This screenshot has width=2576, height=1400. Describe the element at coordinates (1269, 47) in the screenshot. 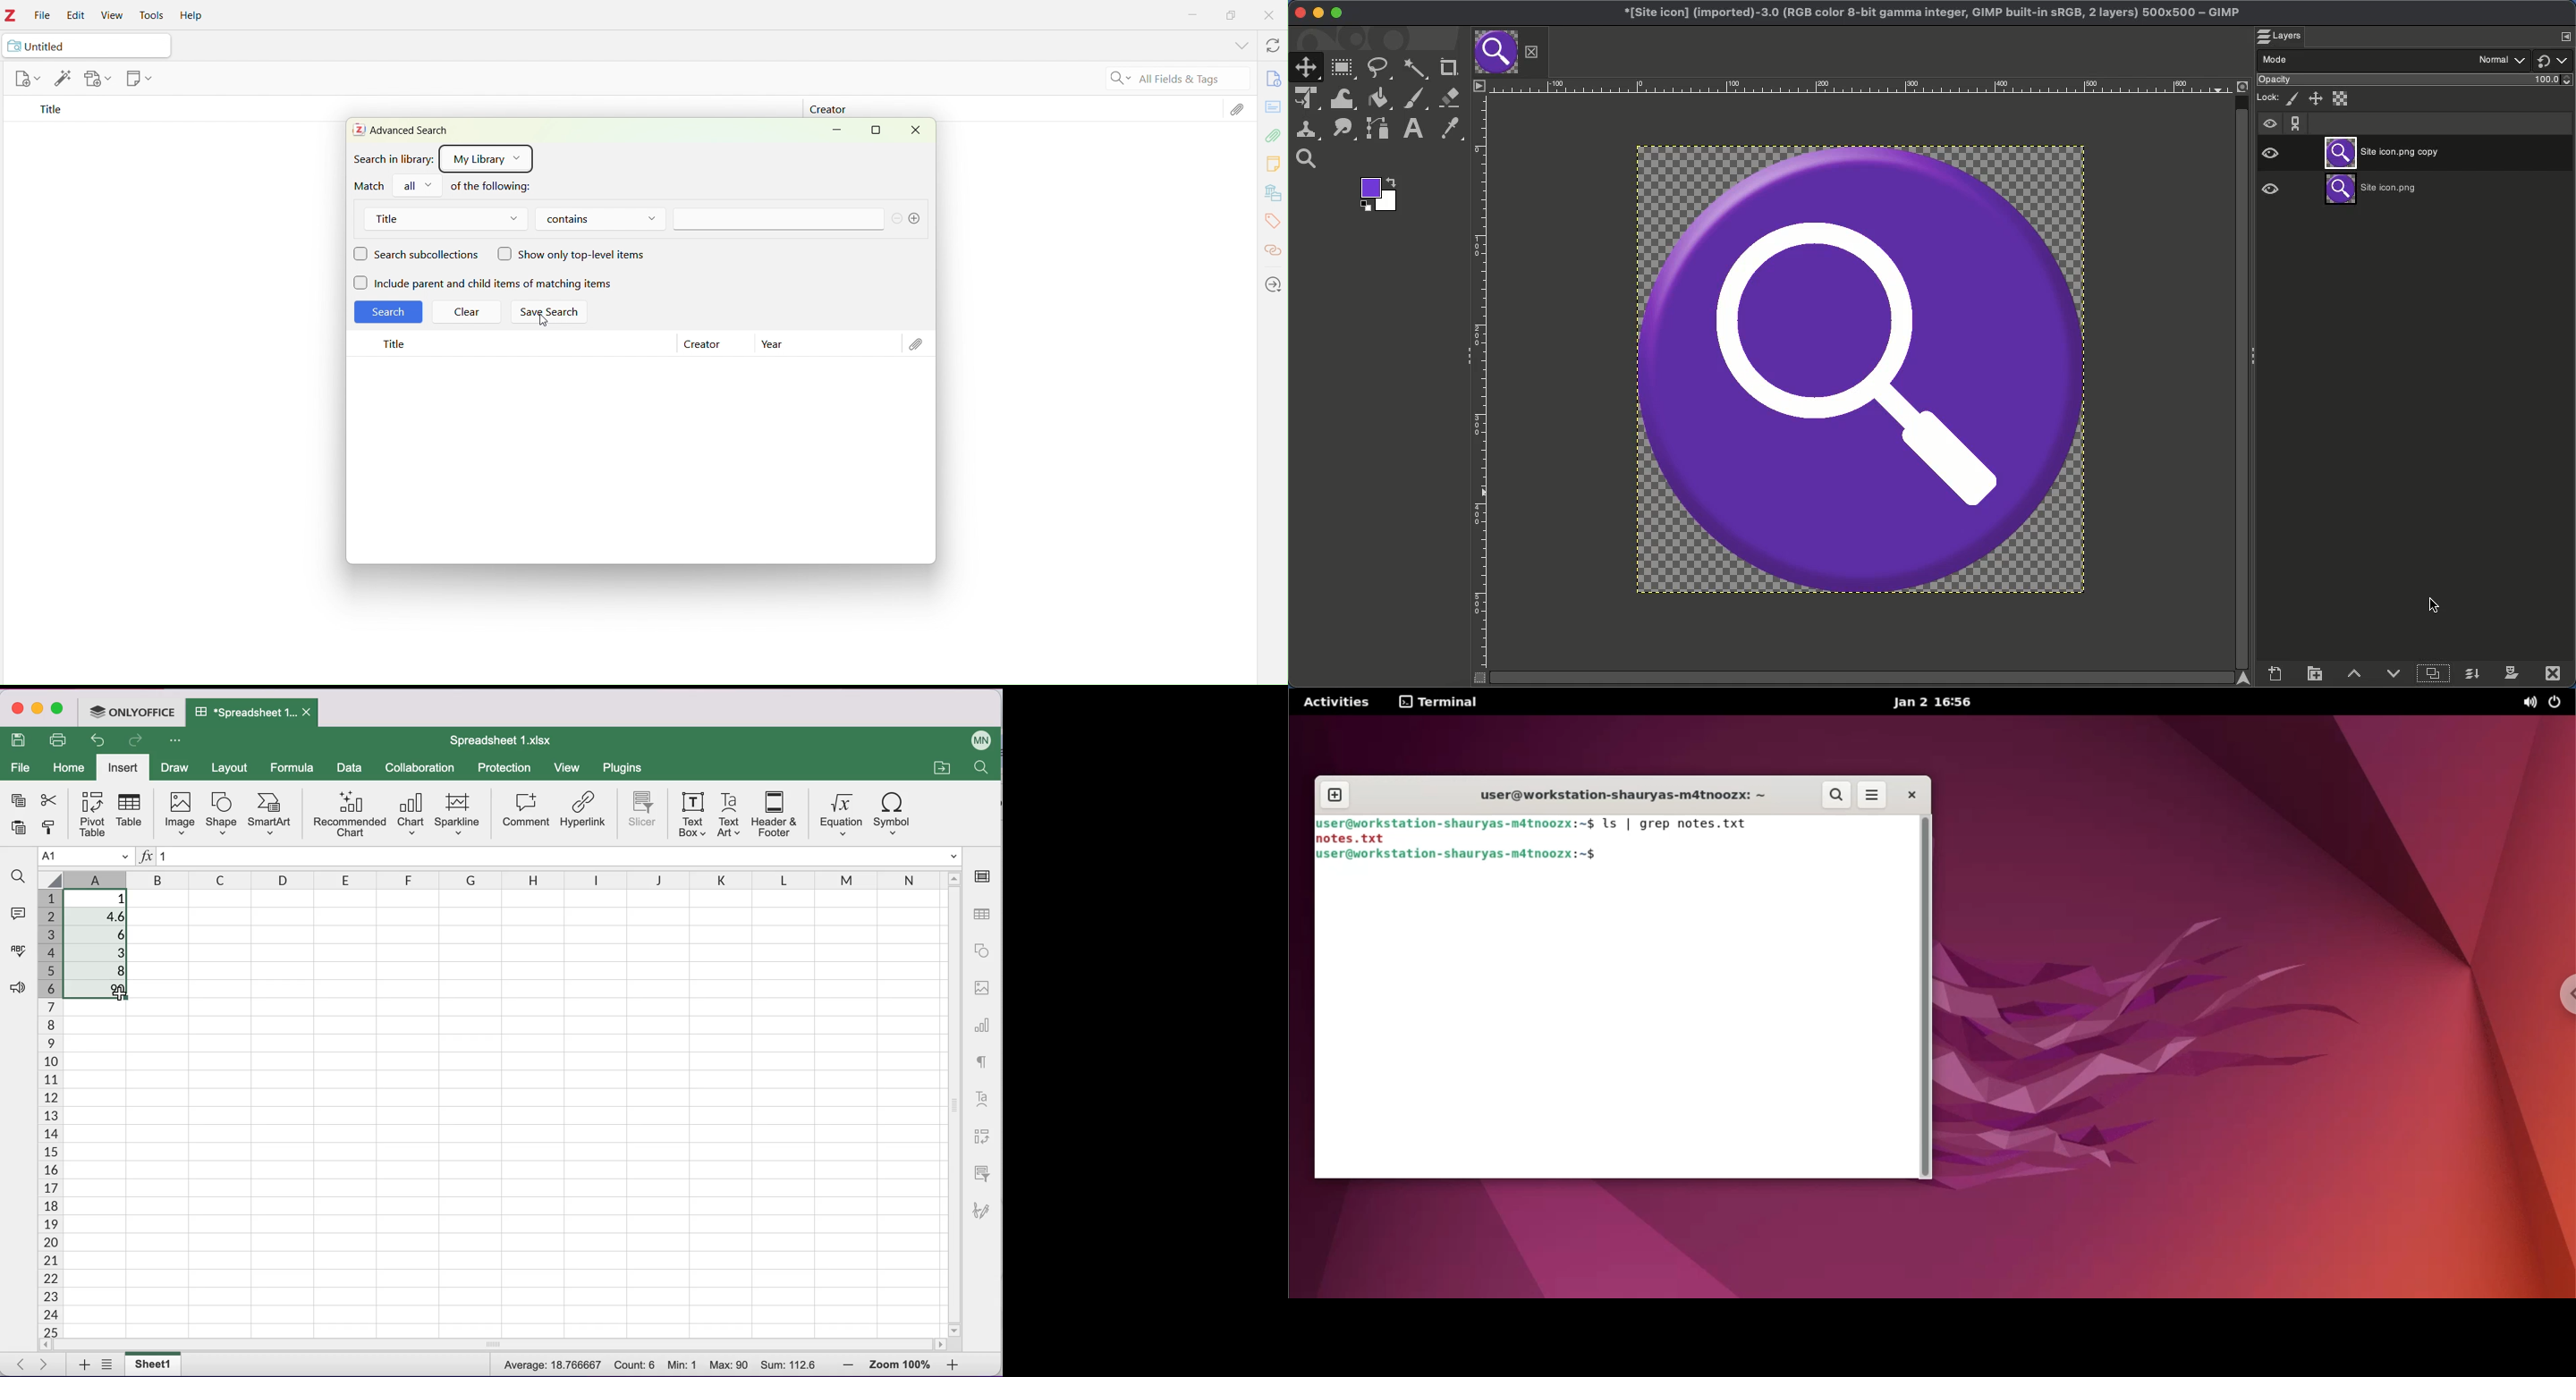

I see `Refresh` at that location.